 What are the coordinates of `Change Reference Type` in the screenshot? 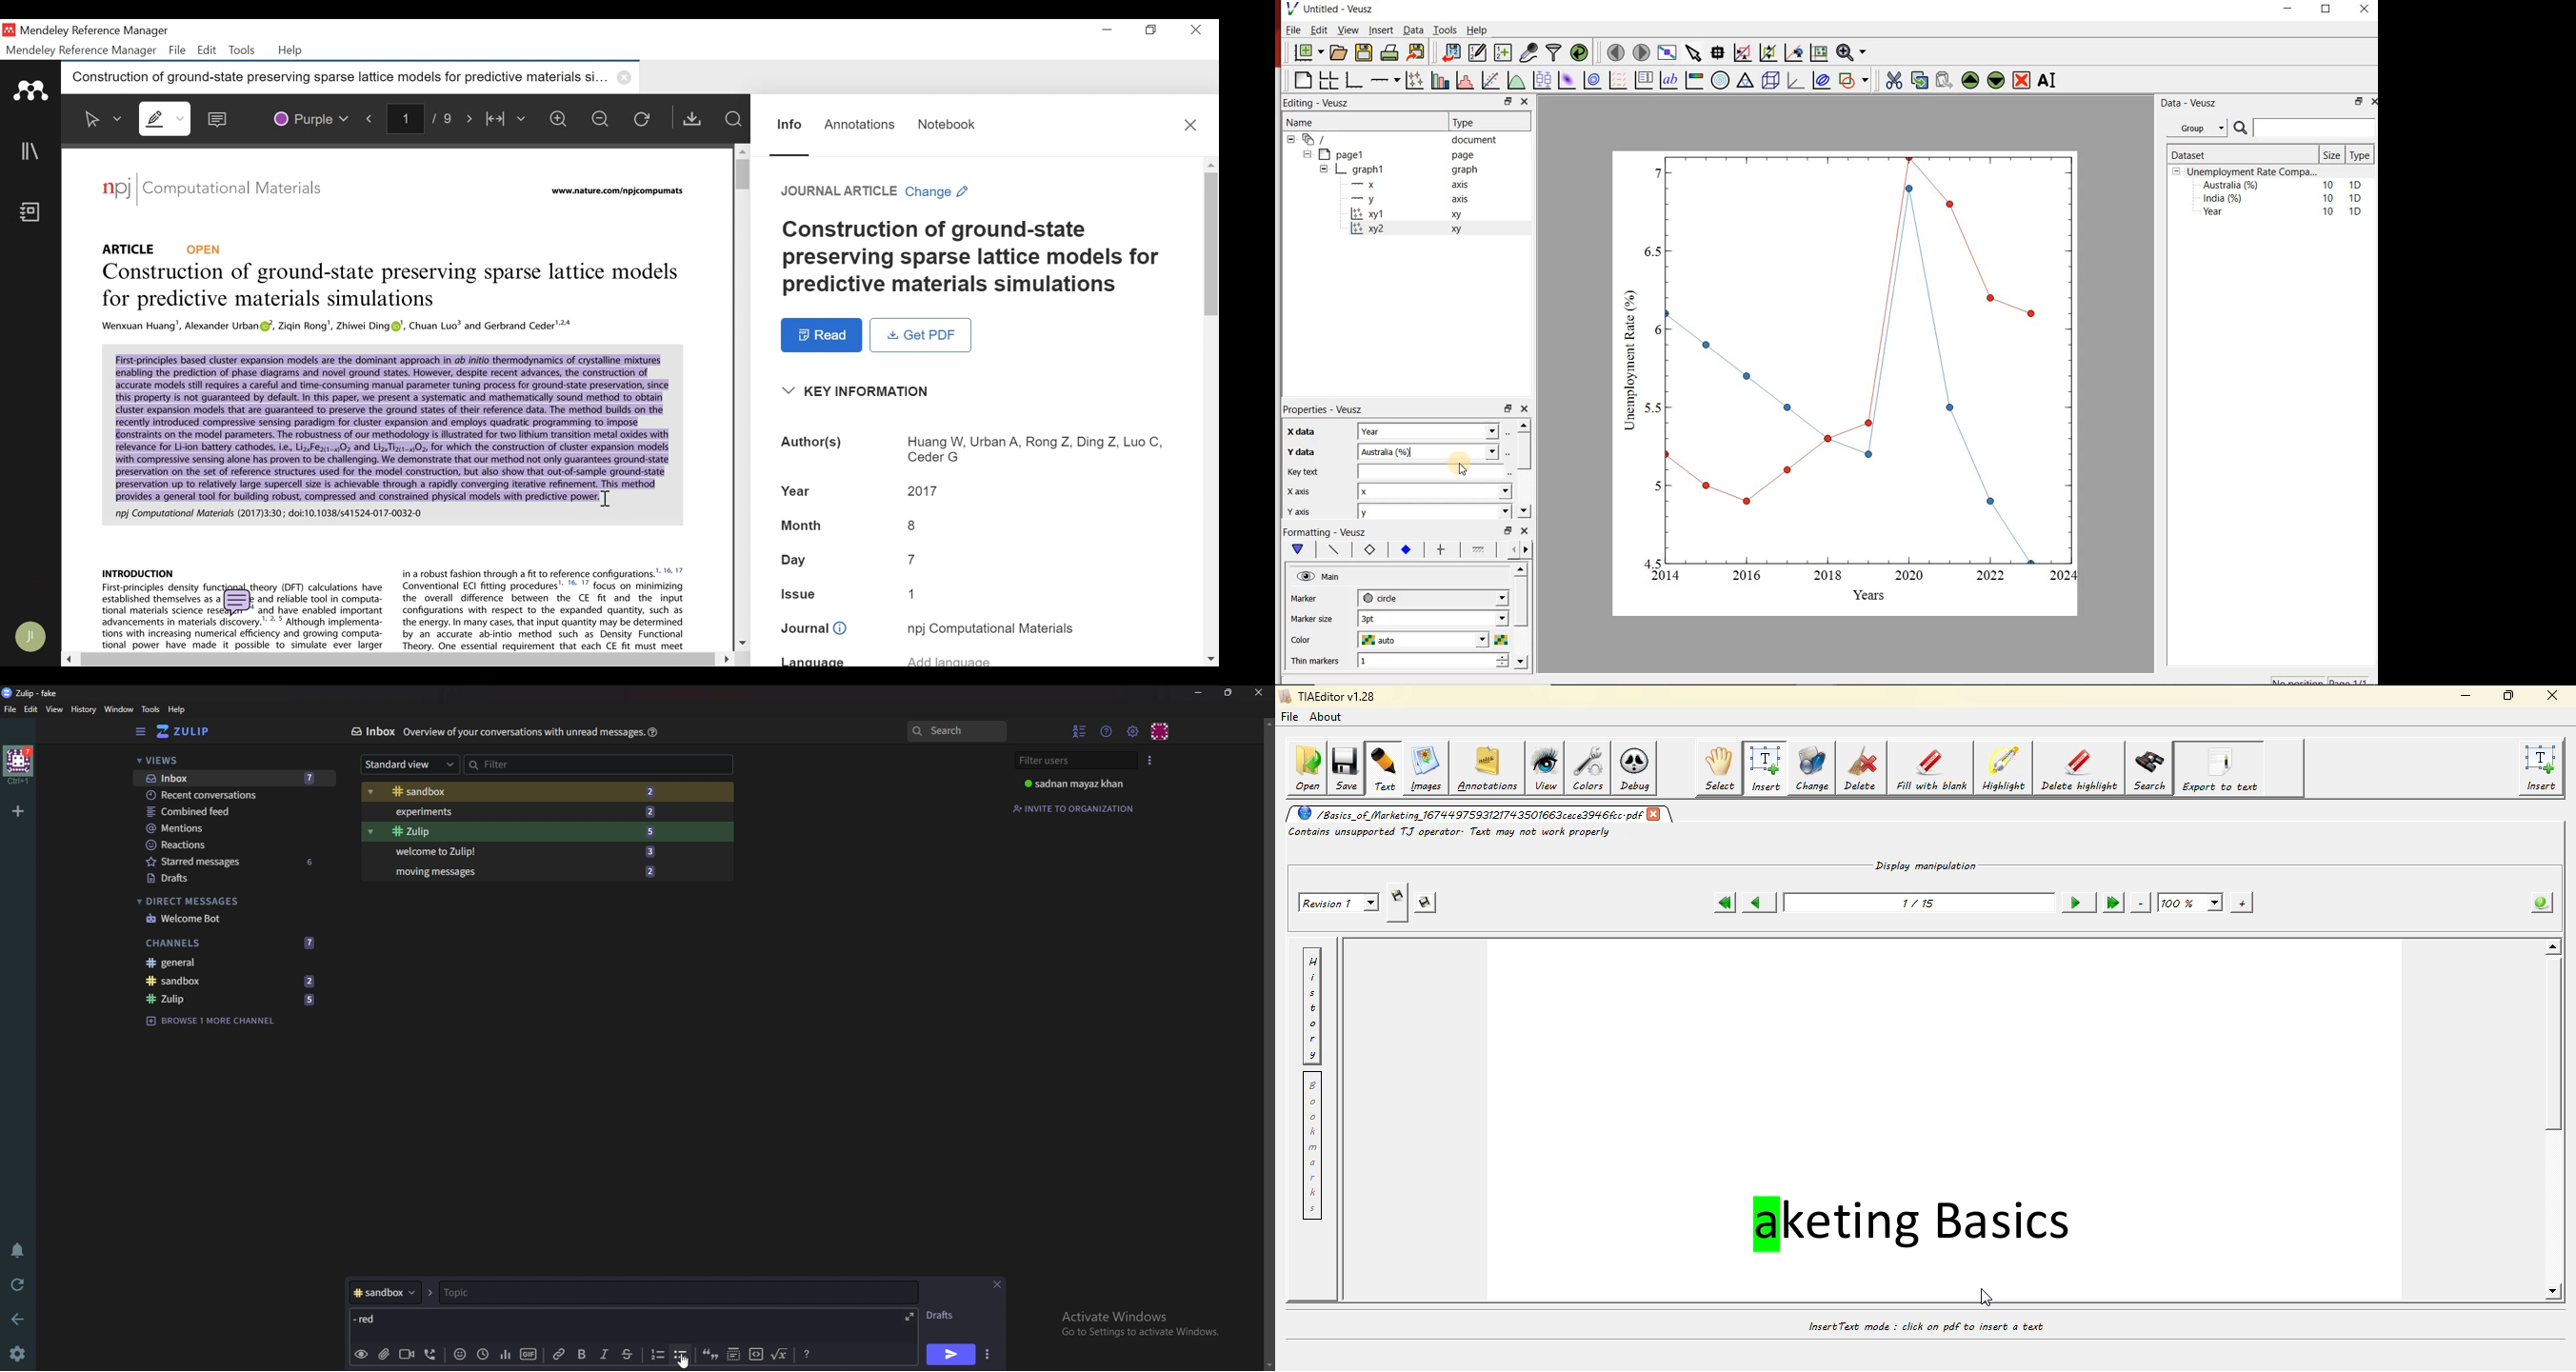 It's located at (875, 191).